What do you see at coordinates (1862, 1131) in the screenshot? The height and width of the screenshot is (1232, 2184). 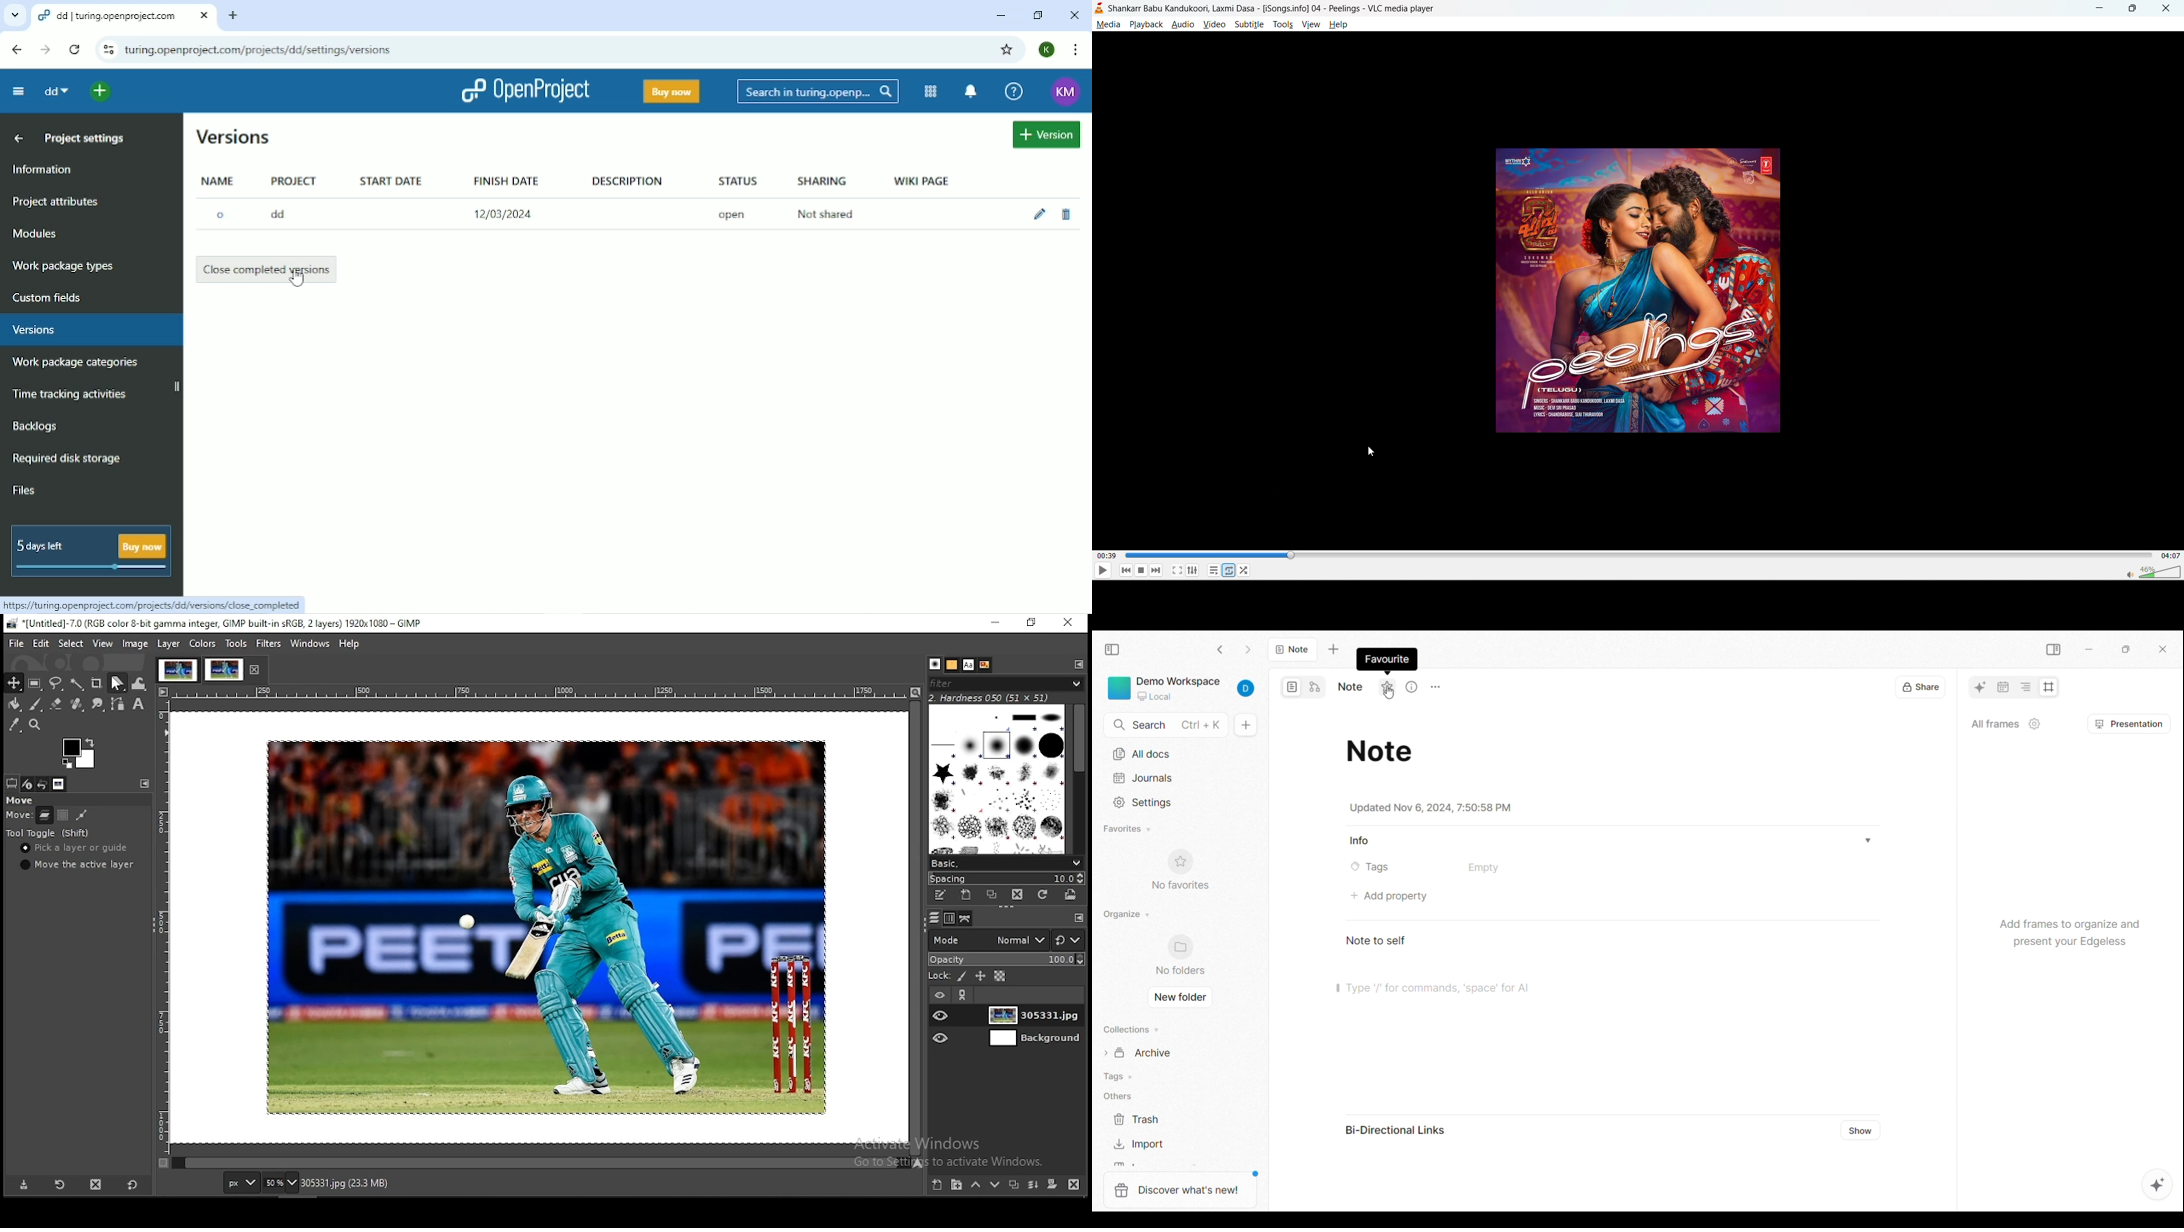 I see `Show/Hide links` at bounding box center [1862, 1131].